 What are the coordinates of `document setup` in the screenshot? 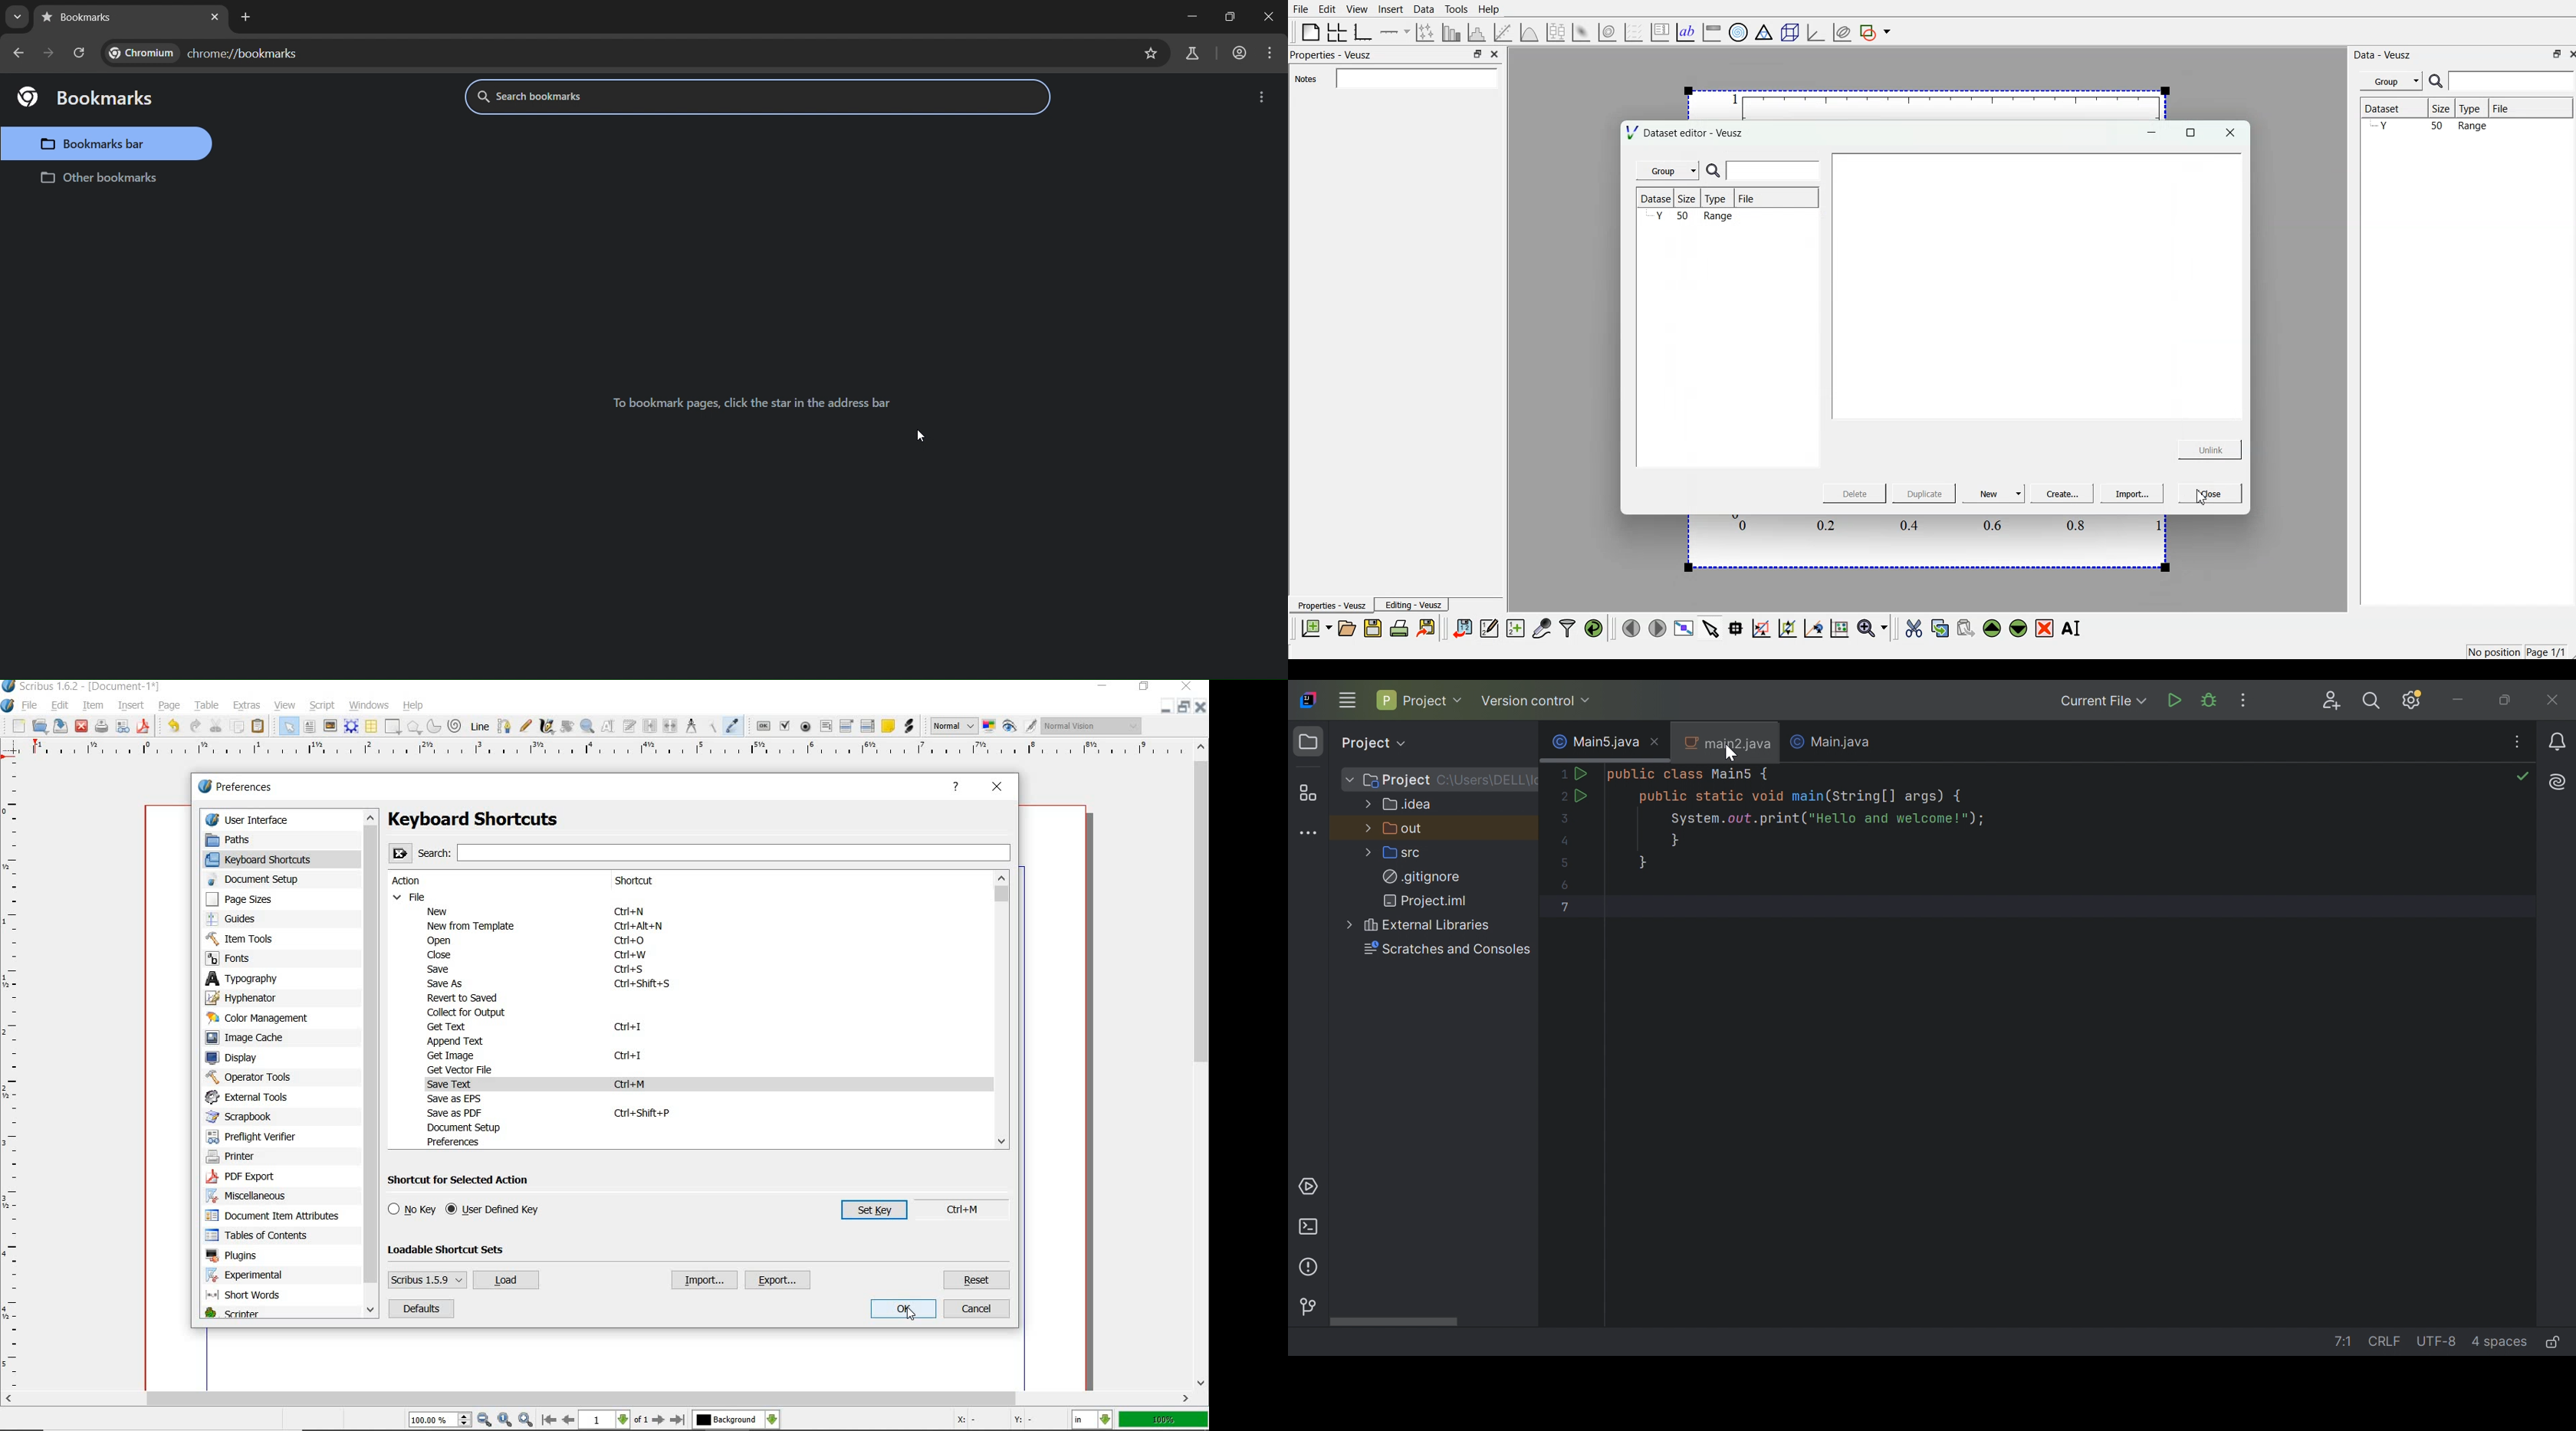 It's located at (263, 879).